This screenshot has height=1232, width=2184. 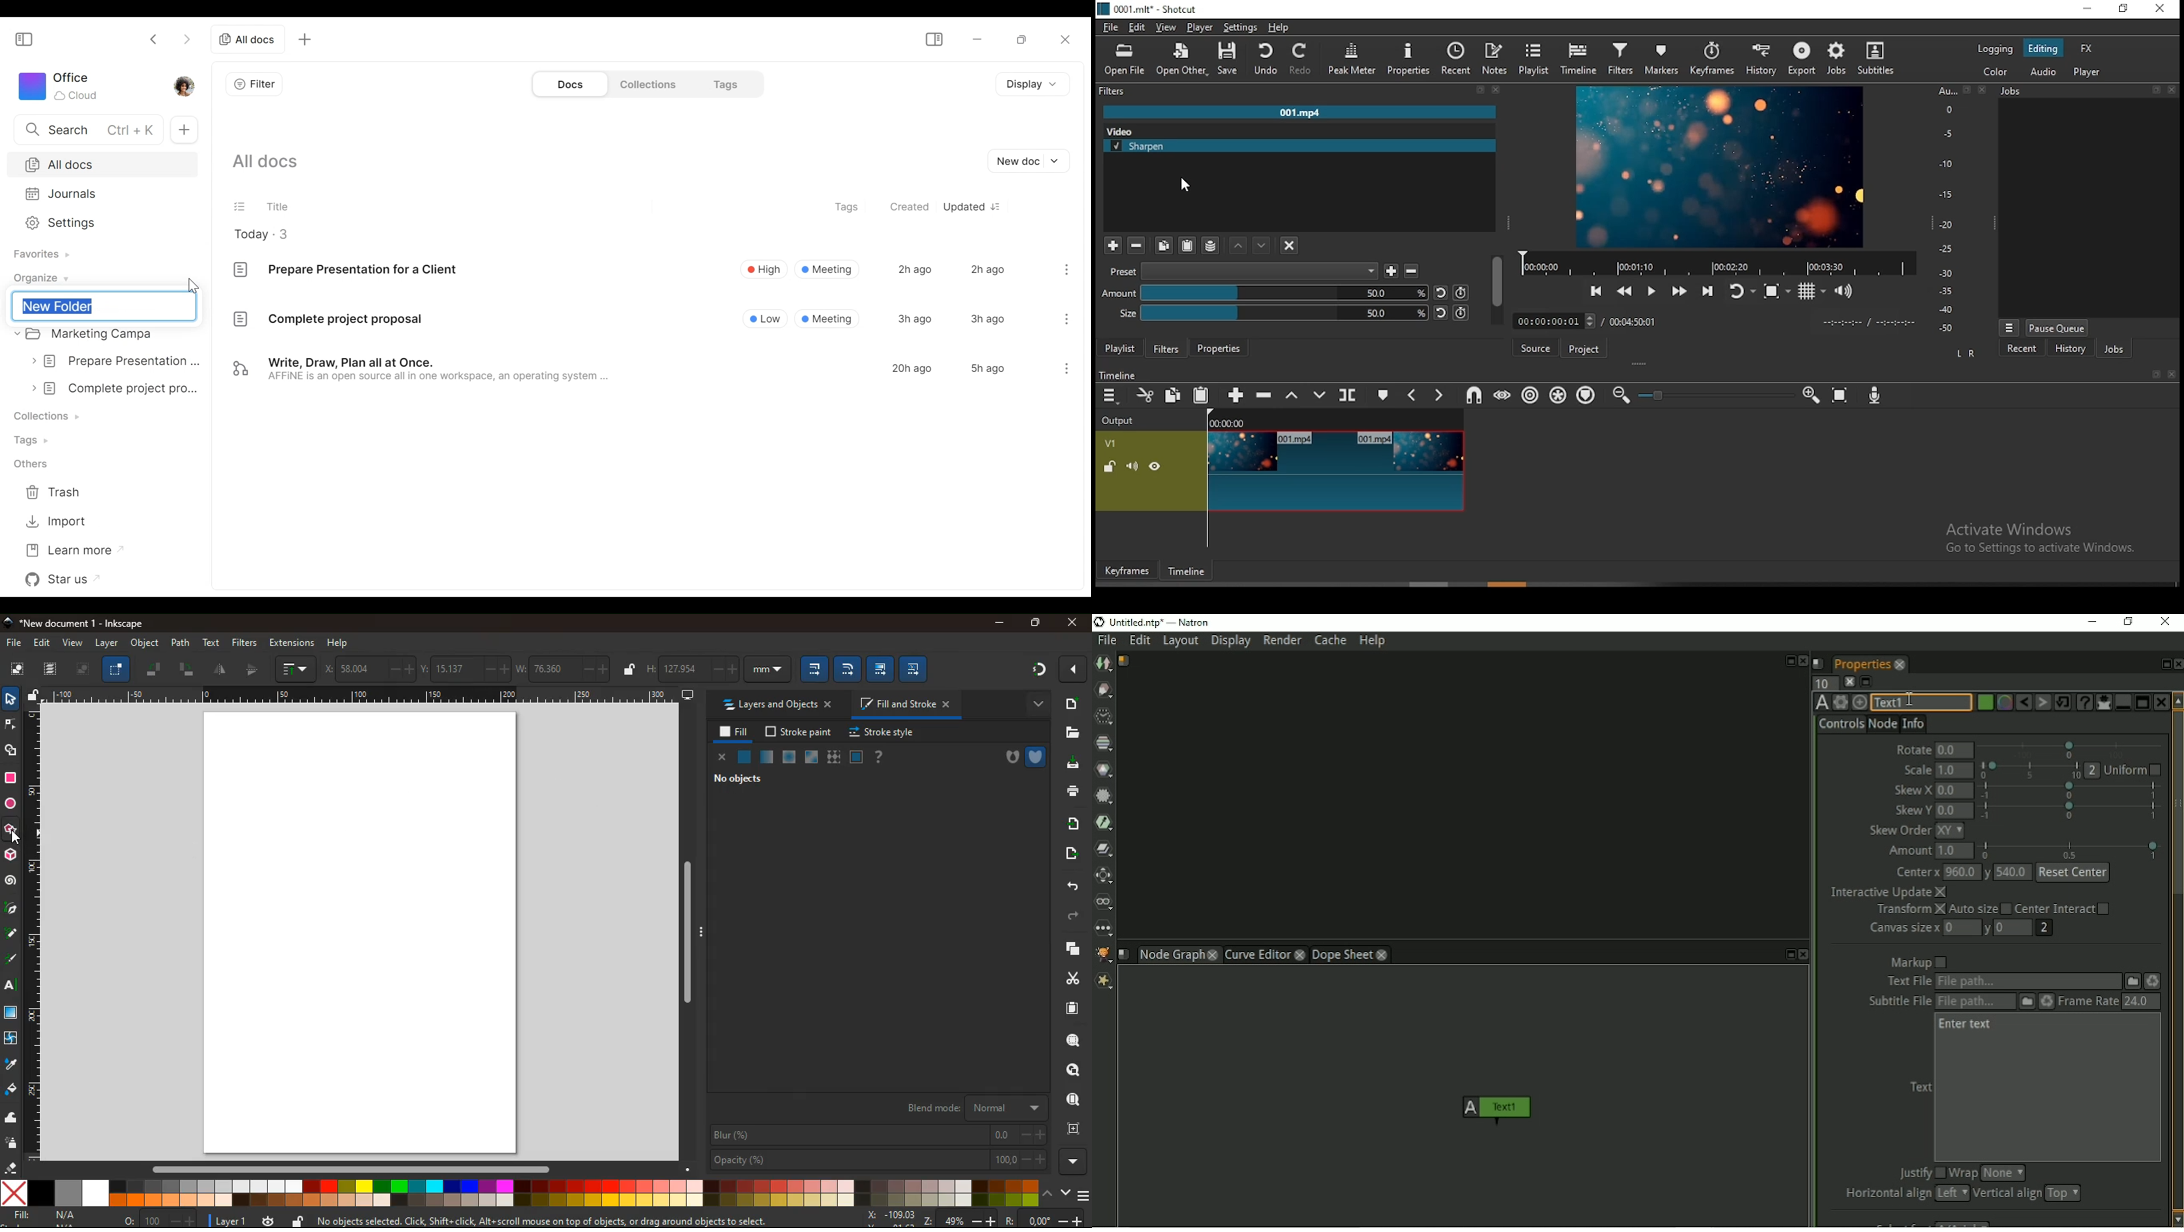 I want to click on Organize, so click(x=39, y=277).